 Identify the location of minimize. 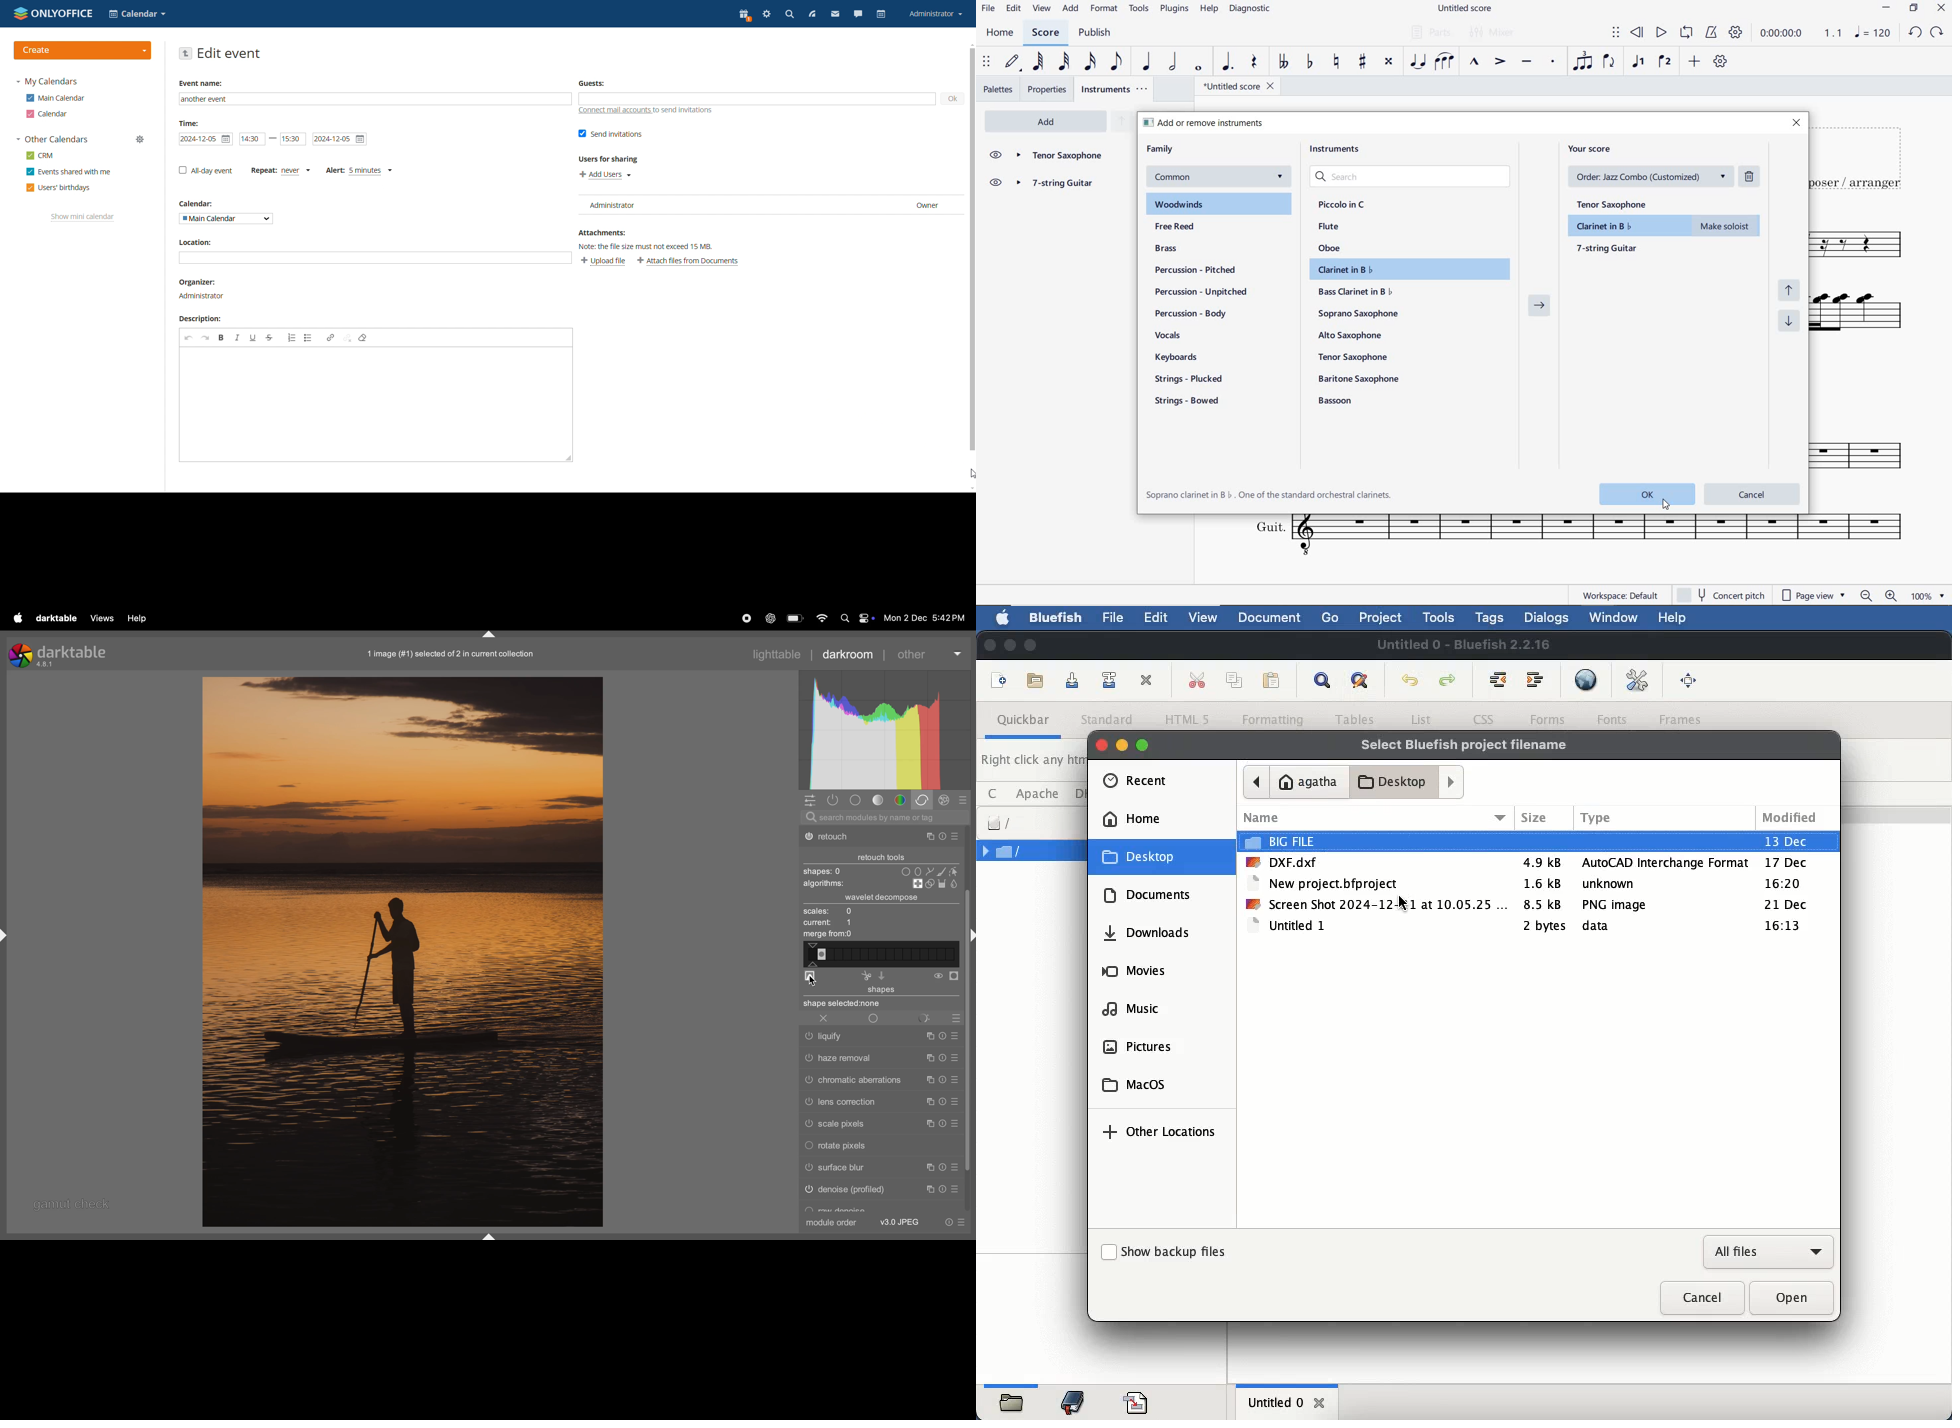
(1011, 645).